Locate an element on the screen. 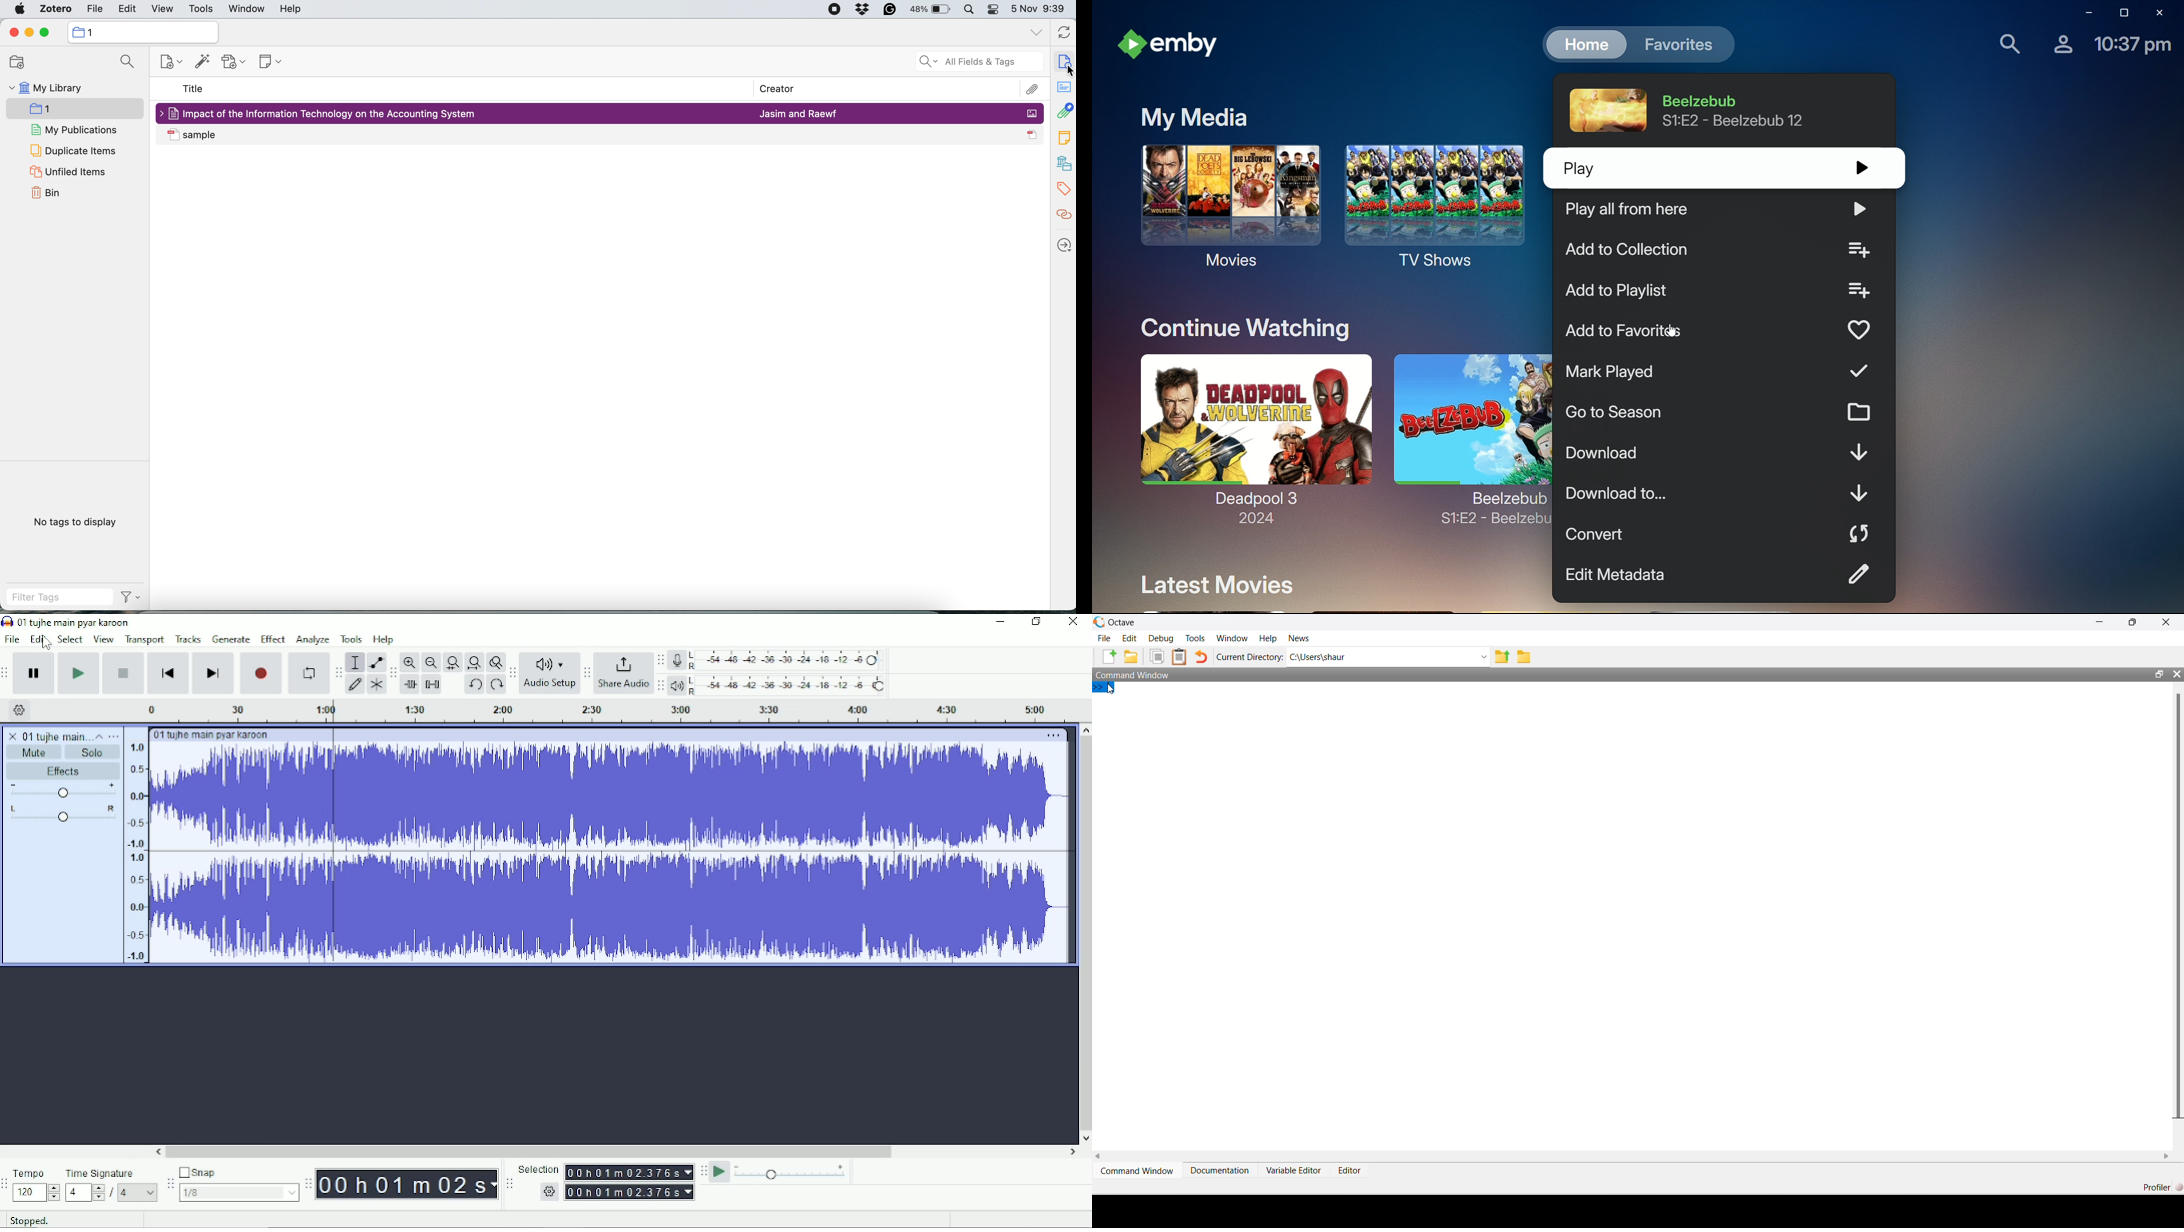  list all tabs is located at coordinates (1037, 35).